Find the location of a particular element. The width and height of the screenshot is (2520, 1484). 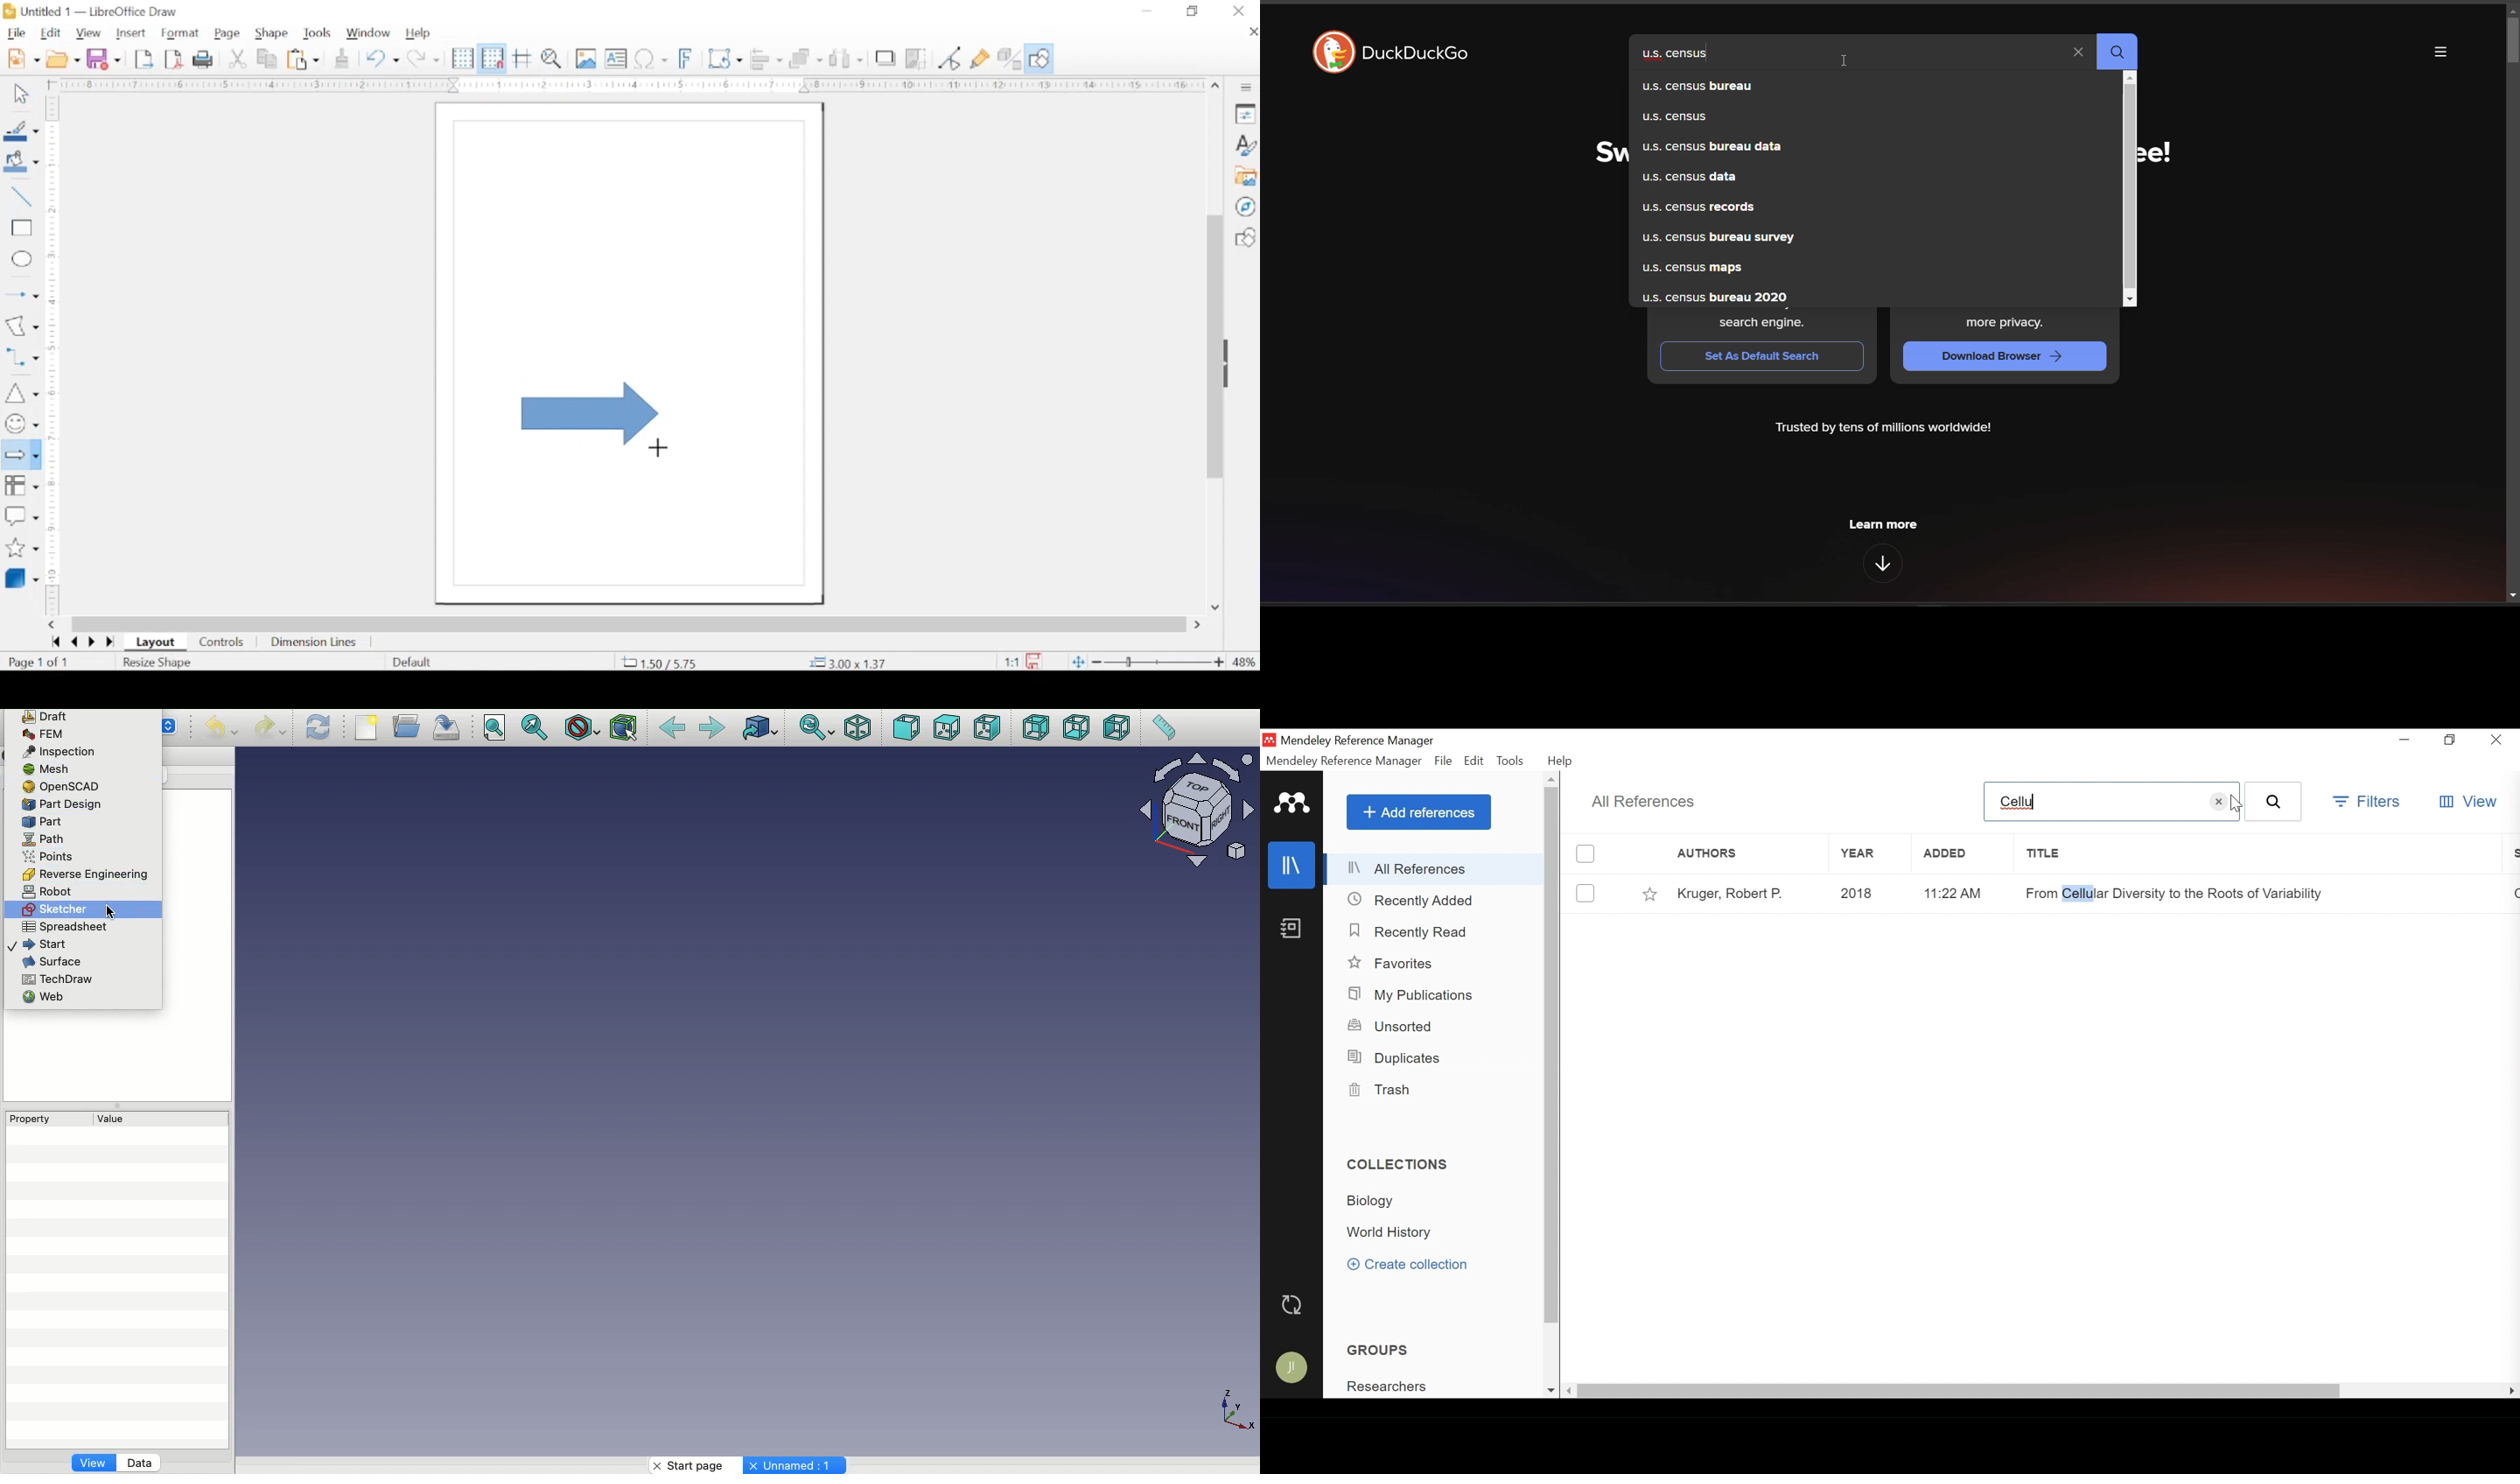

Rear is located at coordinates (1034, 728).